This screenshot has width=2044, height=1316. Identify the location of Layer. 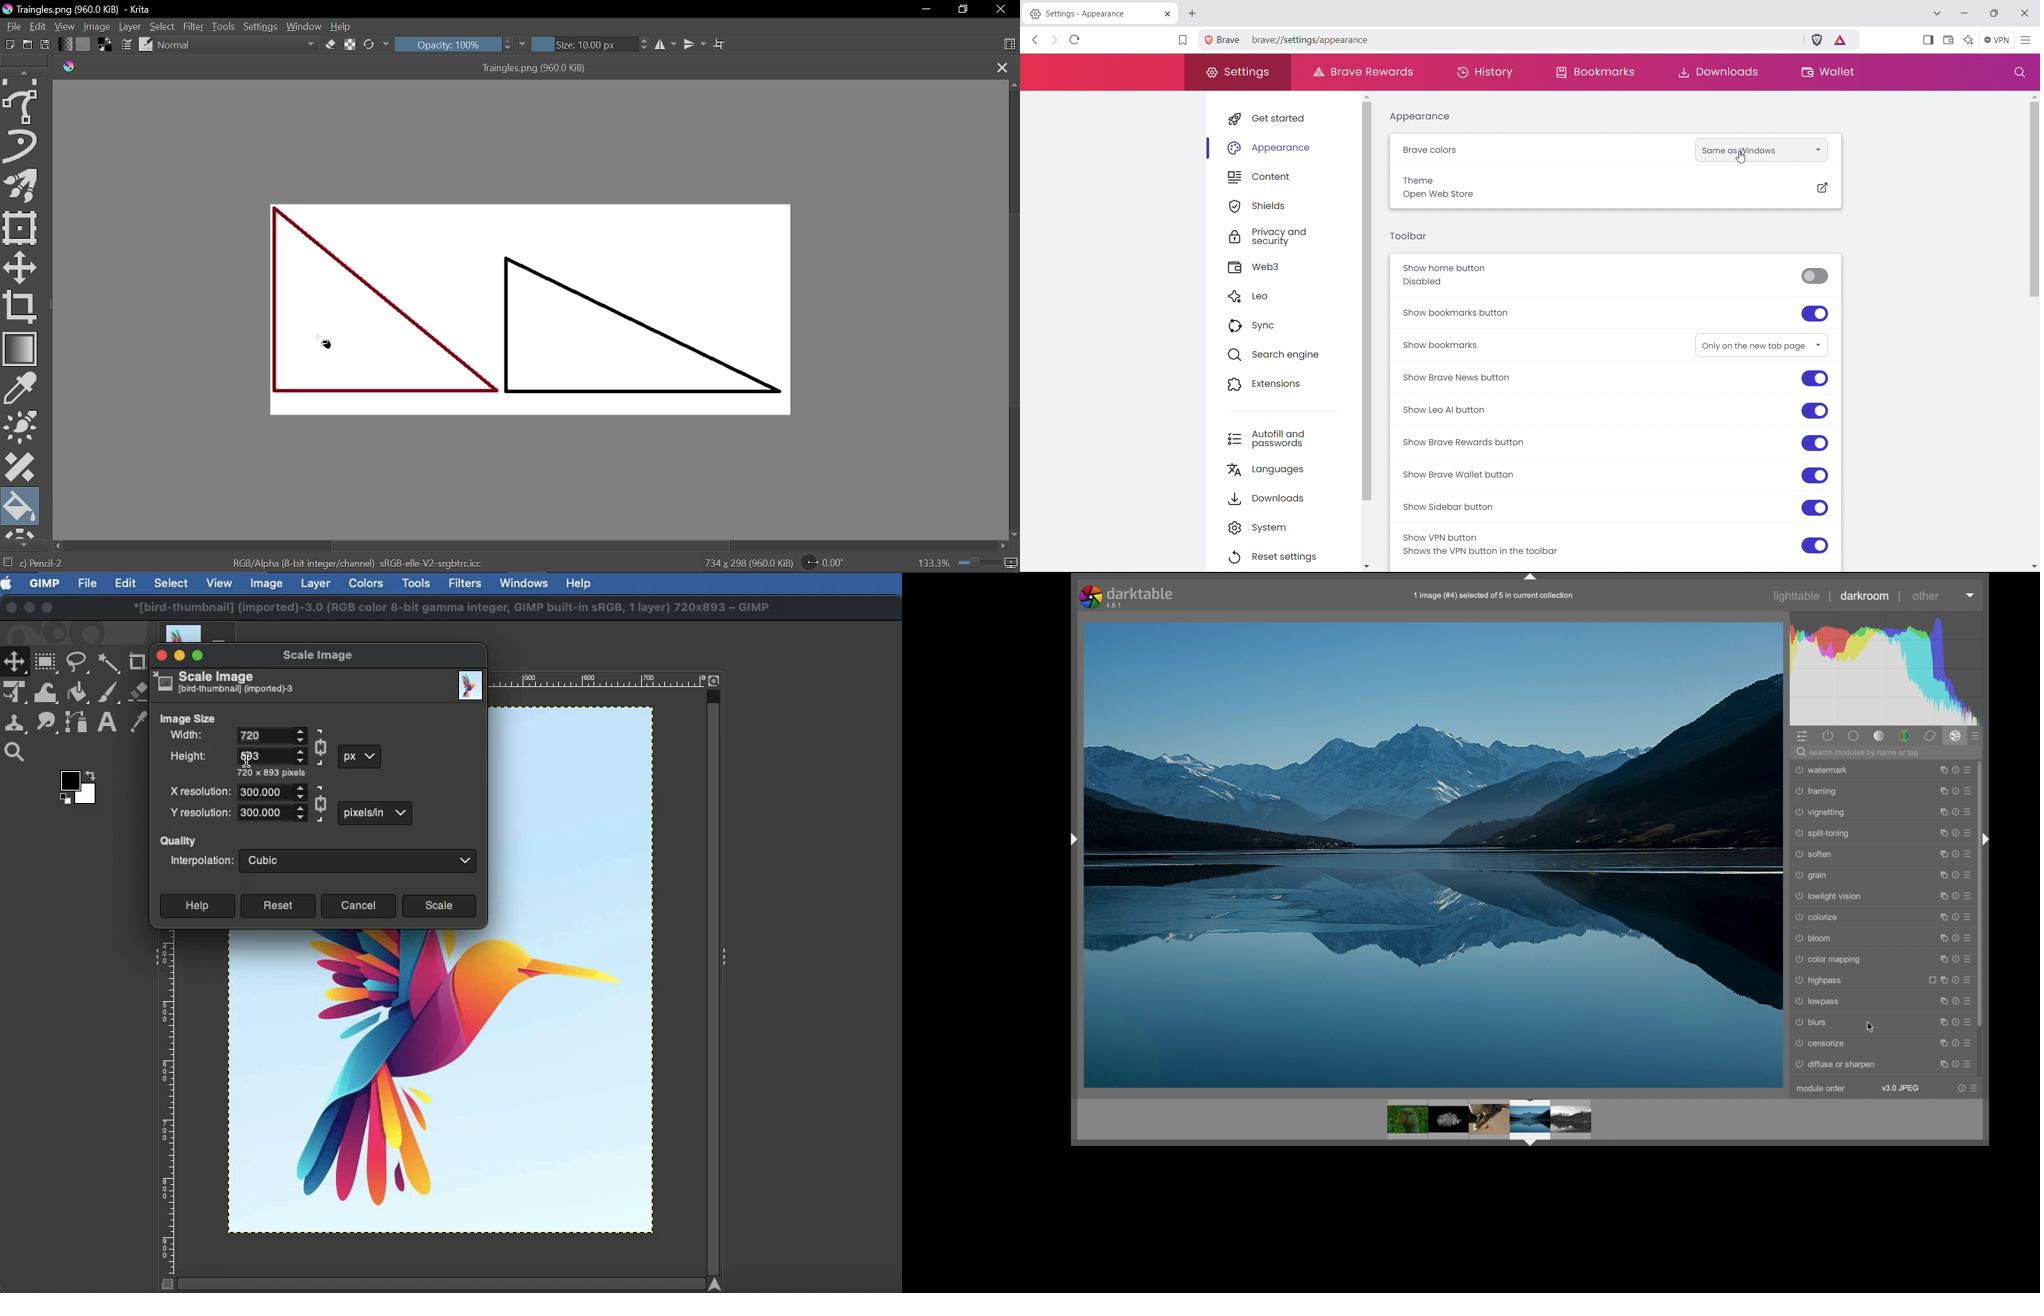
(316, 584).